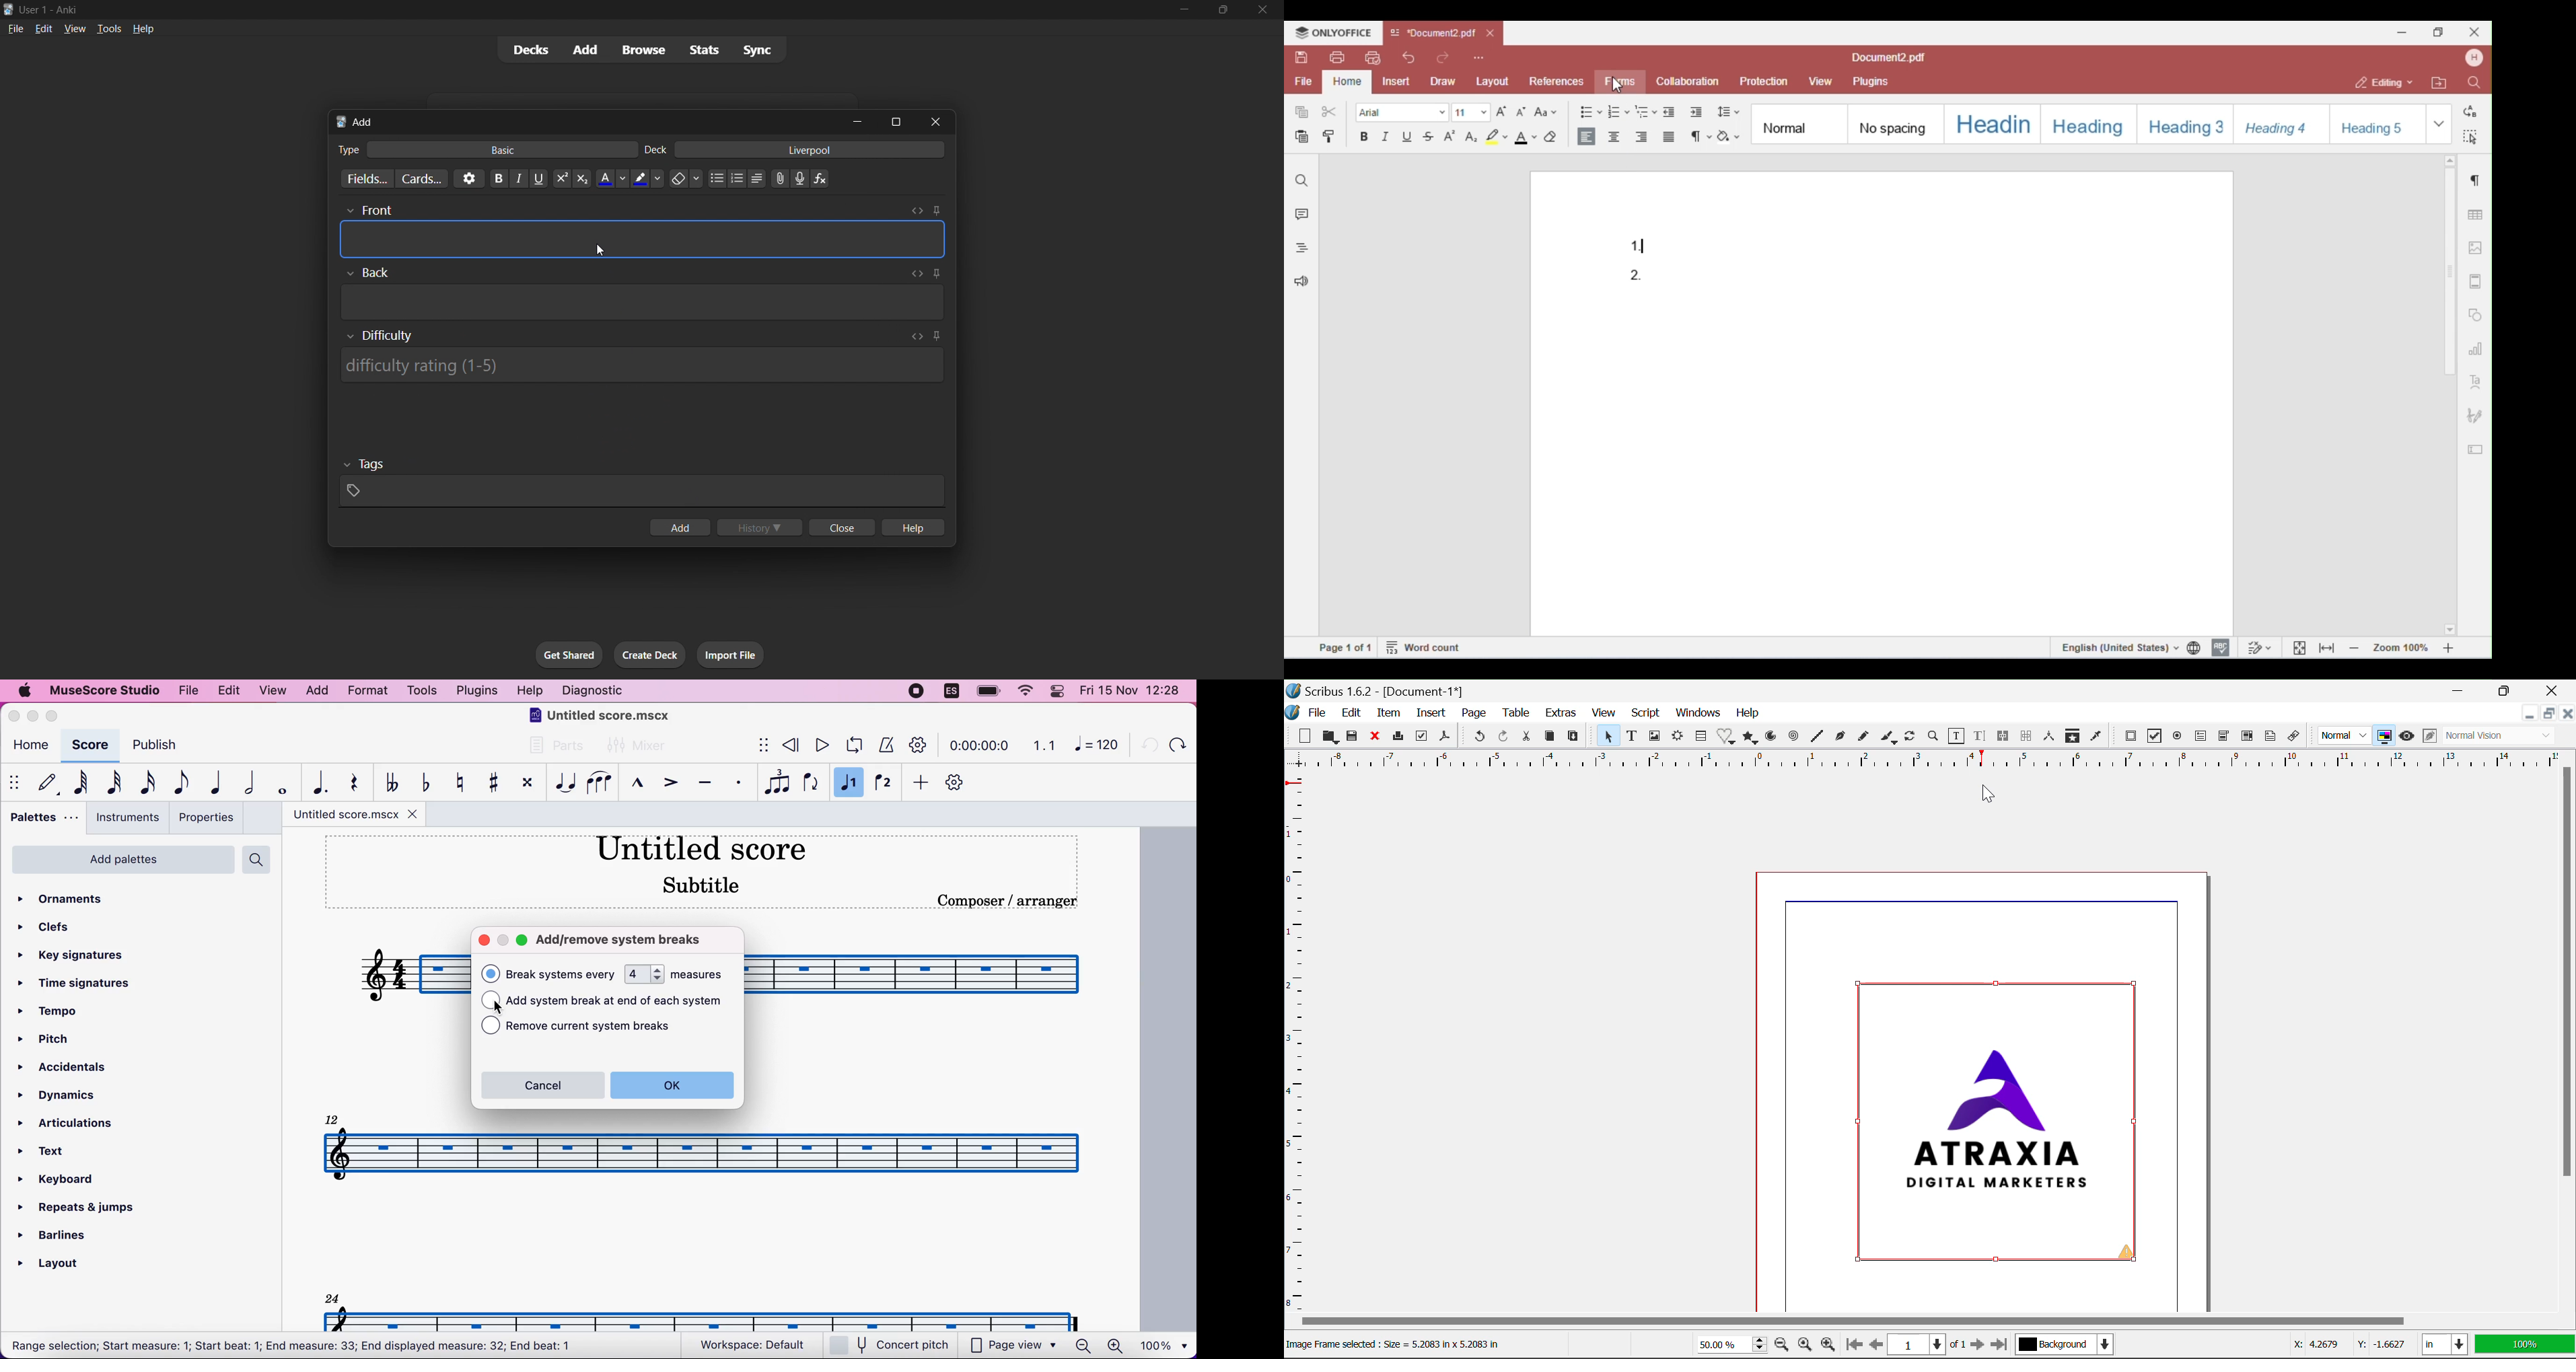 This screenshot has height=1372, width=2576. Describe the element at coordinates (936, 122) in the screenshot. I see `close` at that location.